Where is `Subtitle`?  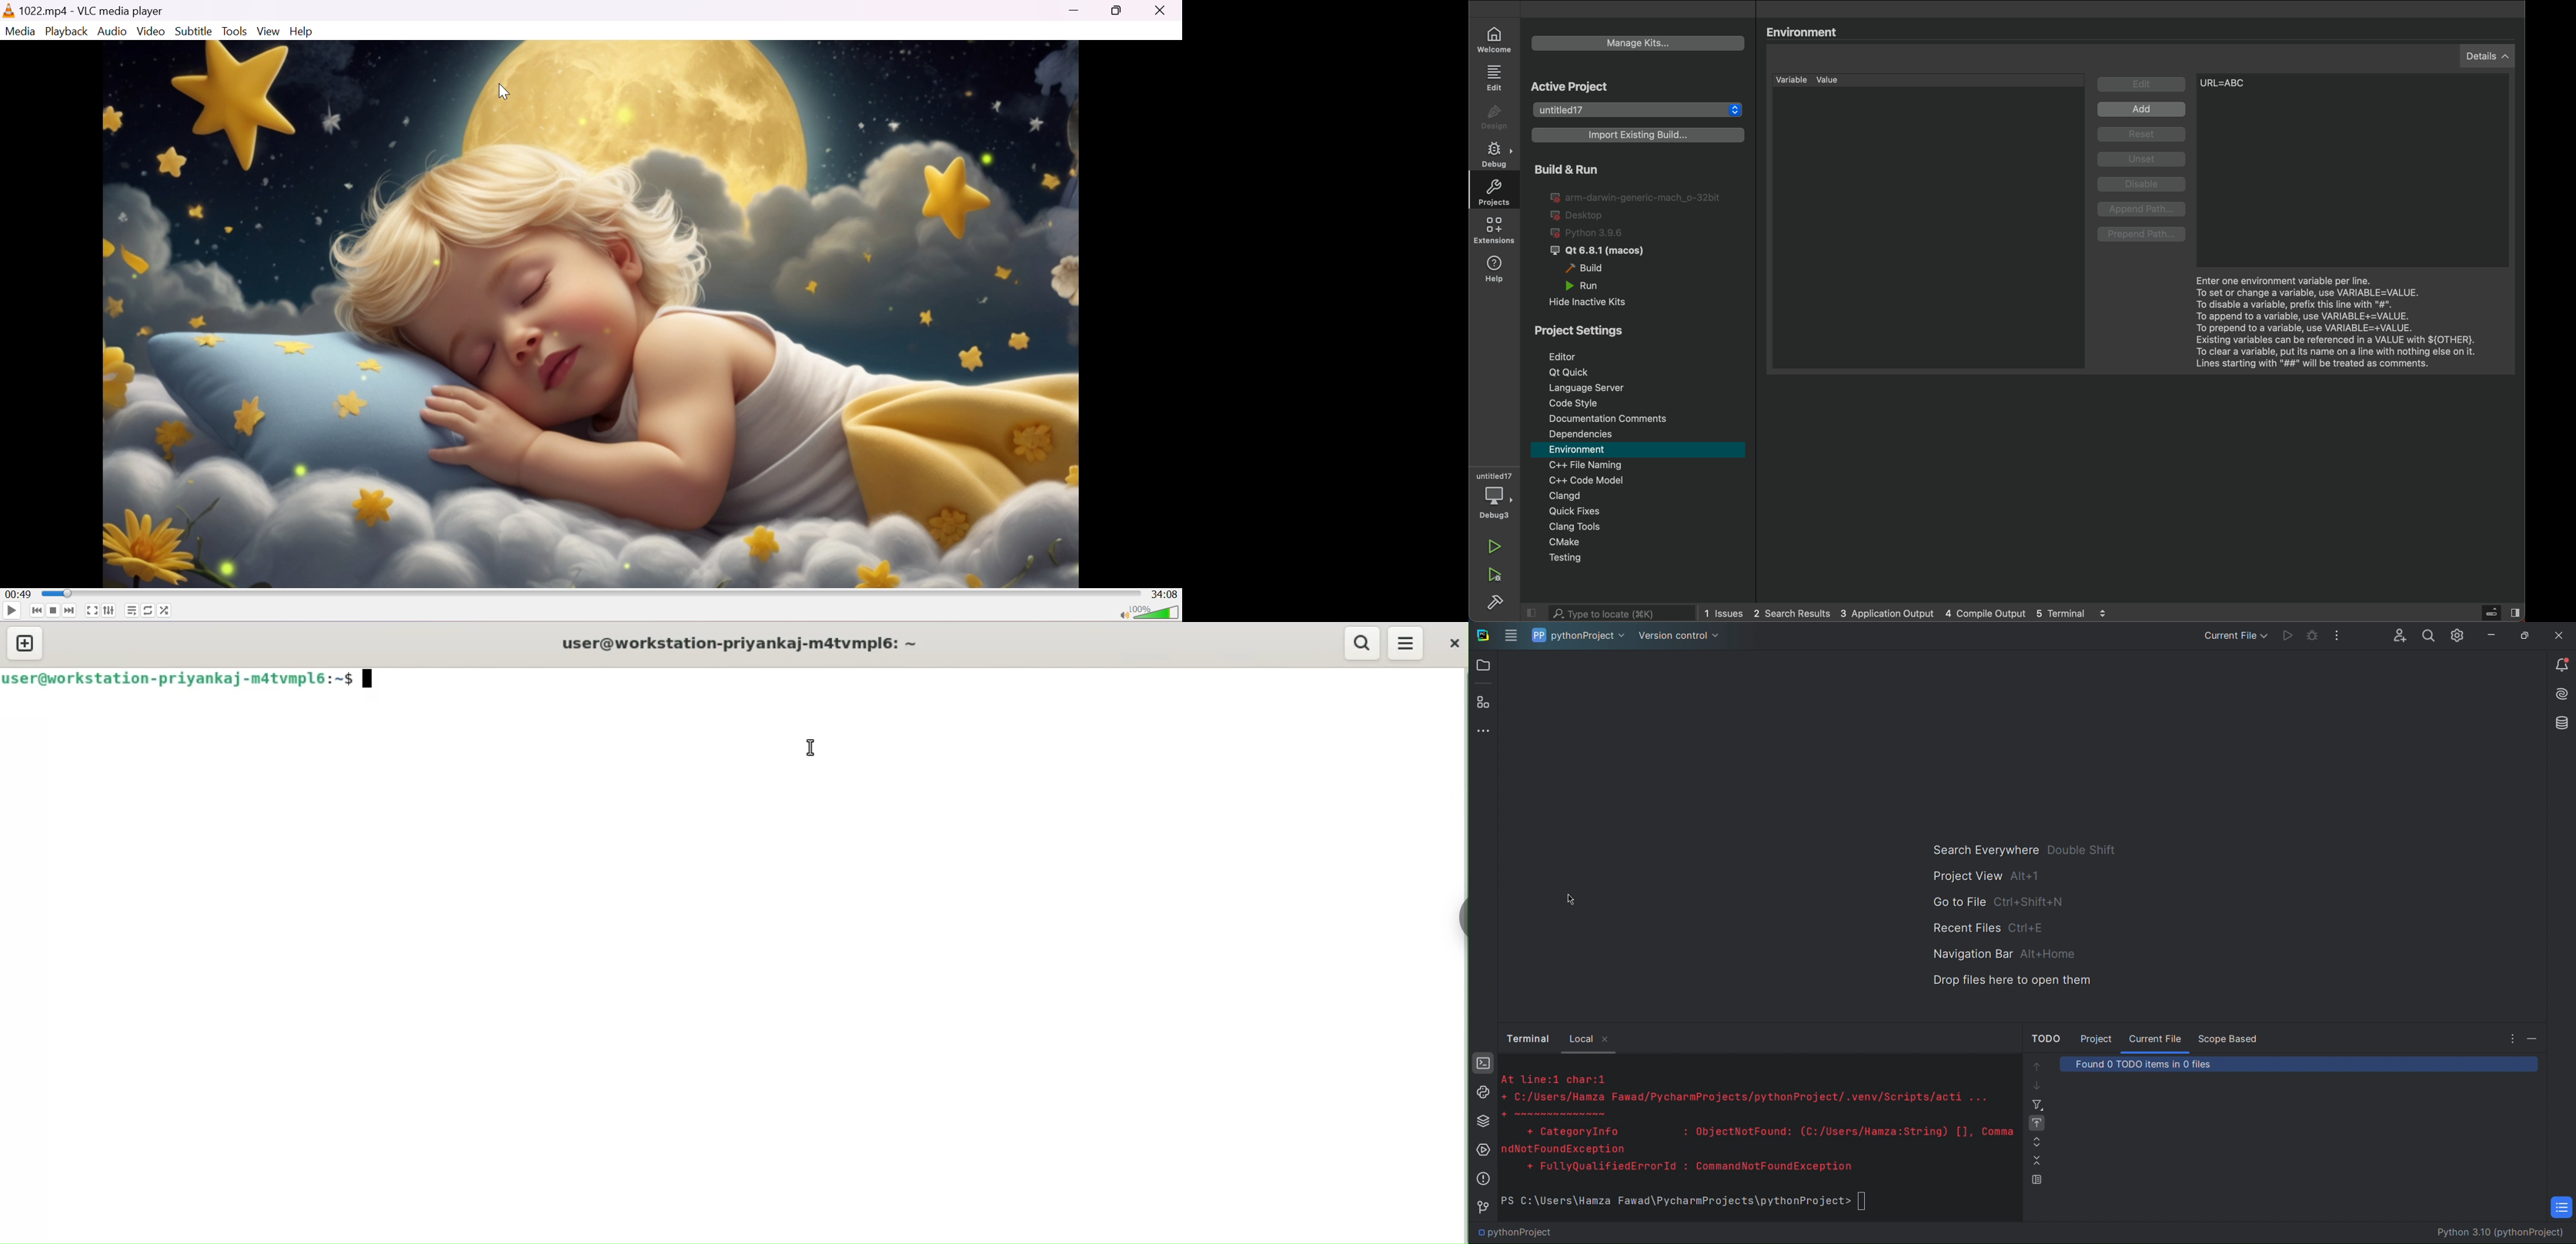 Subtitle is located at coordinates (193, 32).